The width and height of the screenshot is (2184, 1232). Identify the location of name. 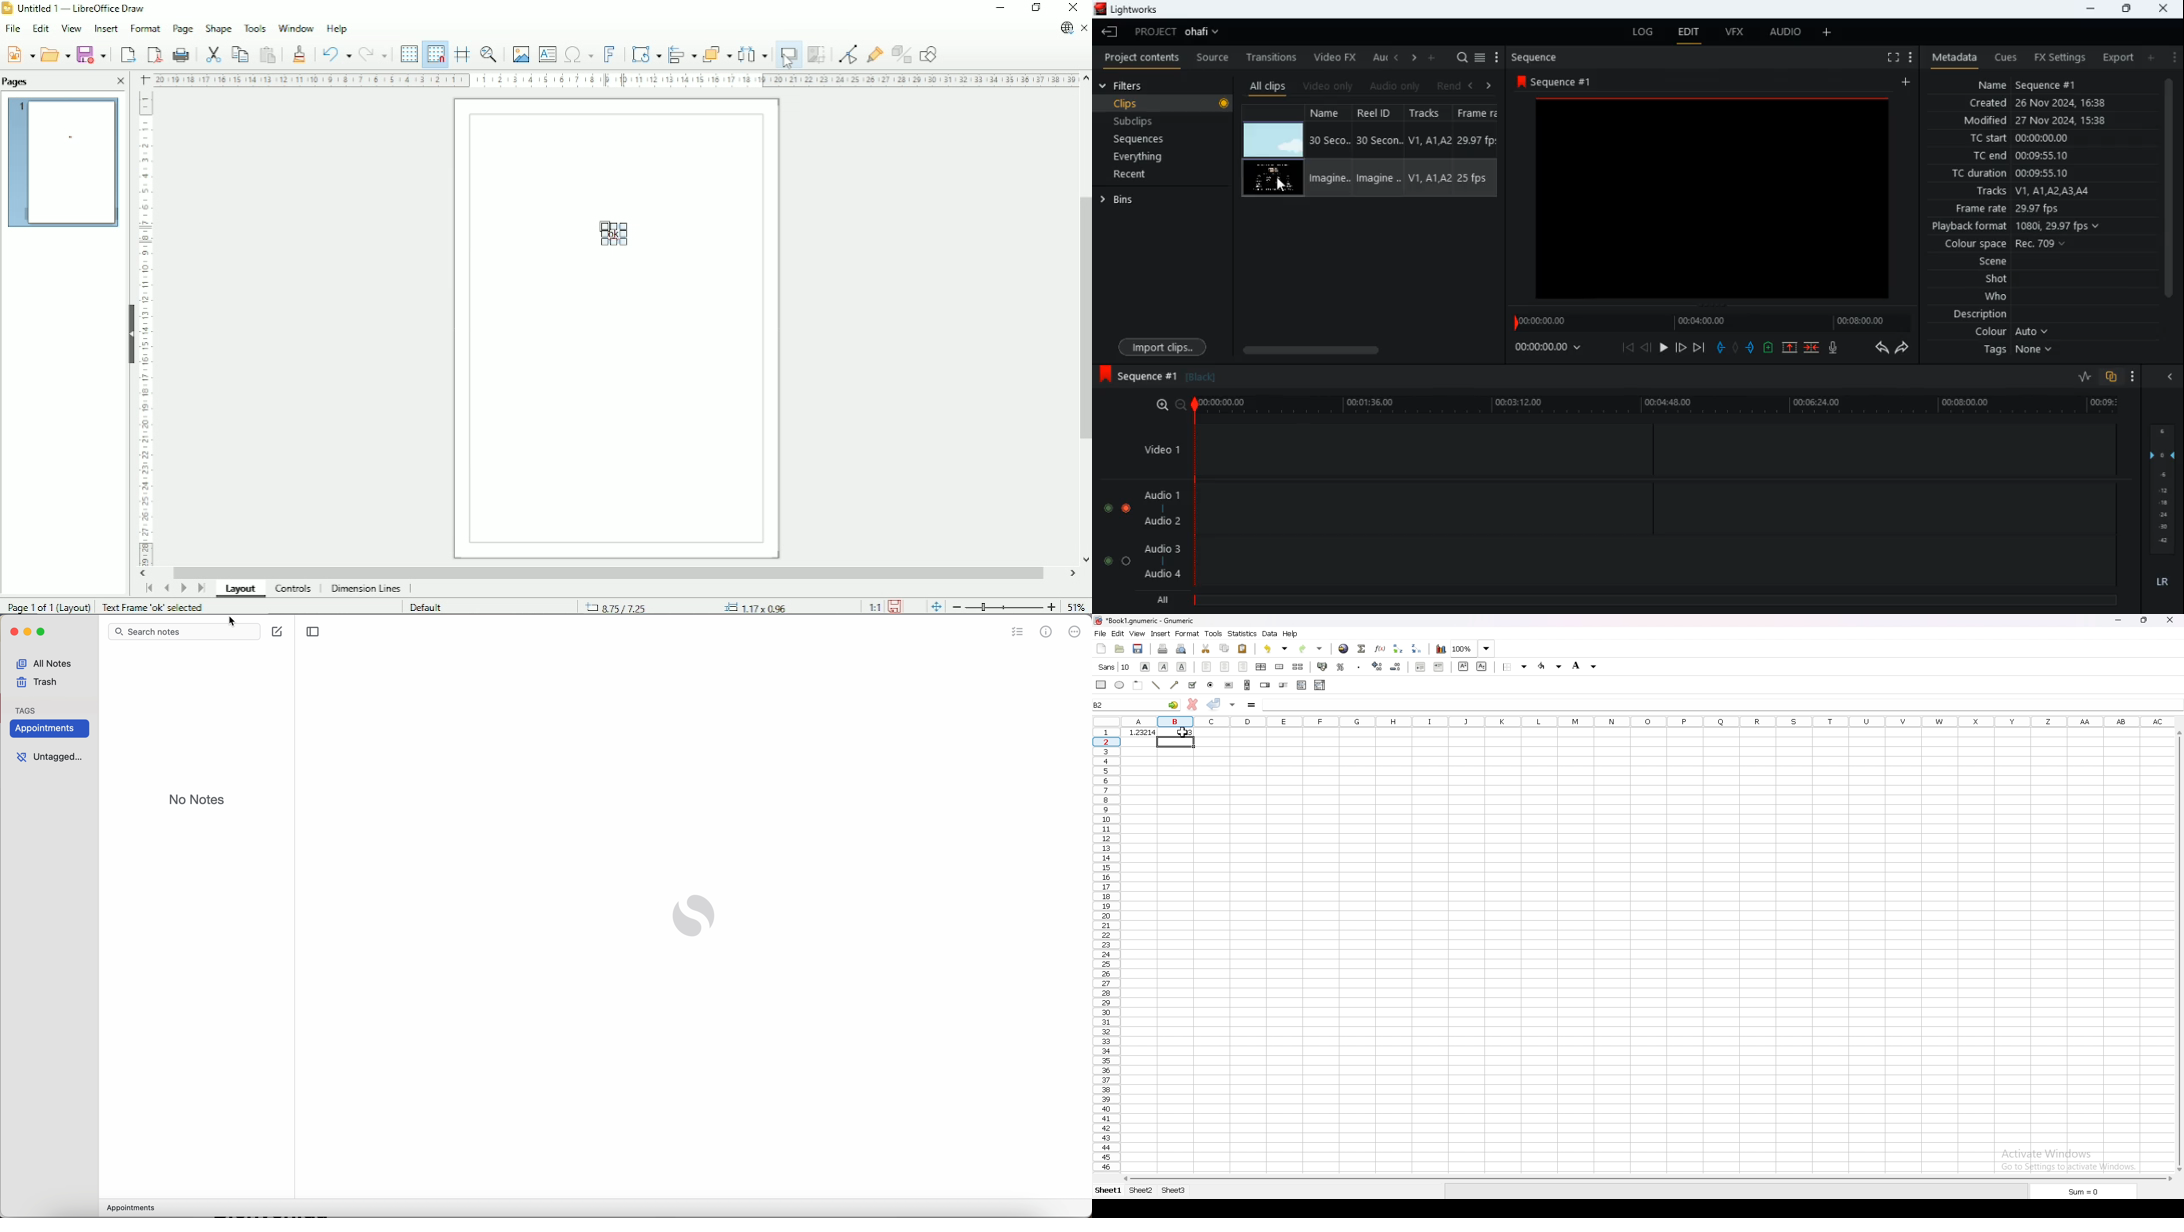
(1328, 151).